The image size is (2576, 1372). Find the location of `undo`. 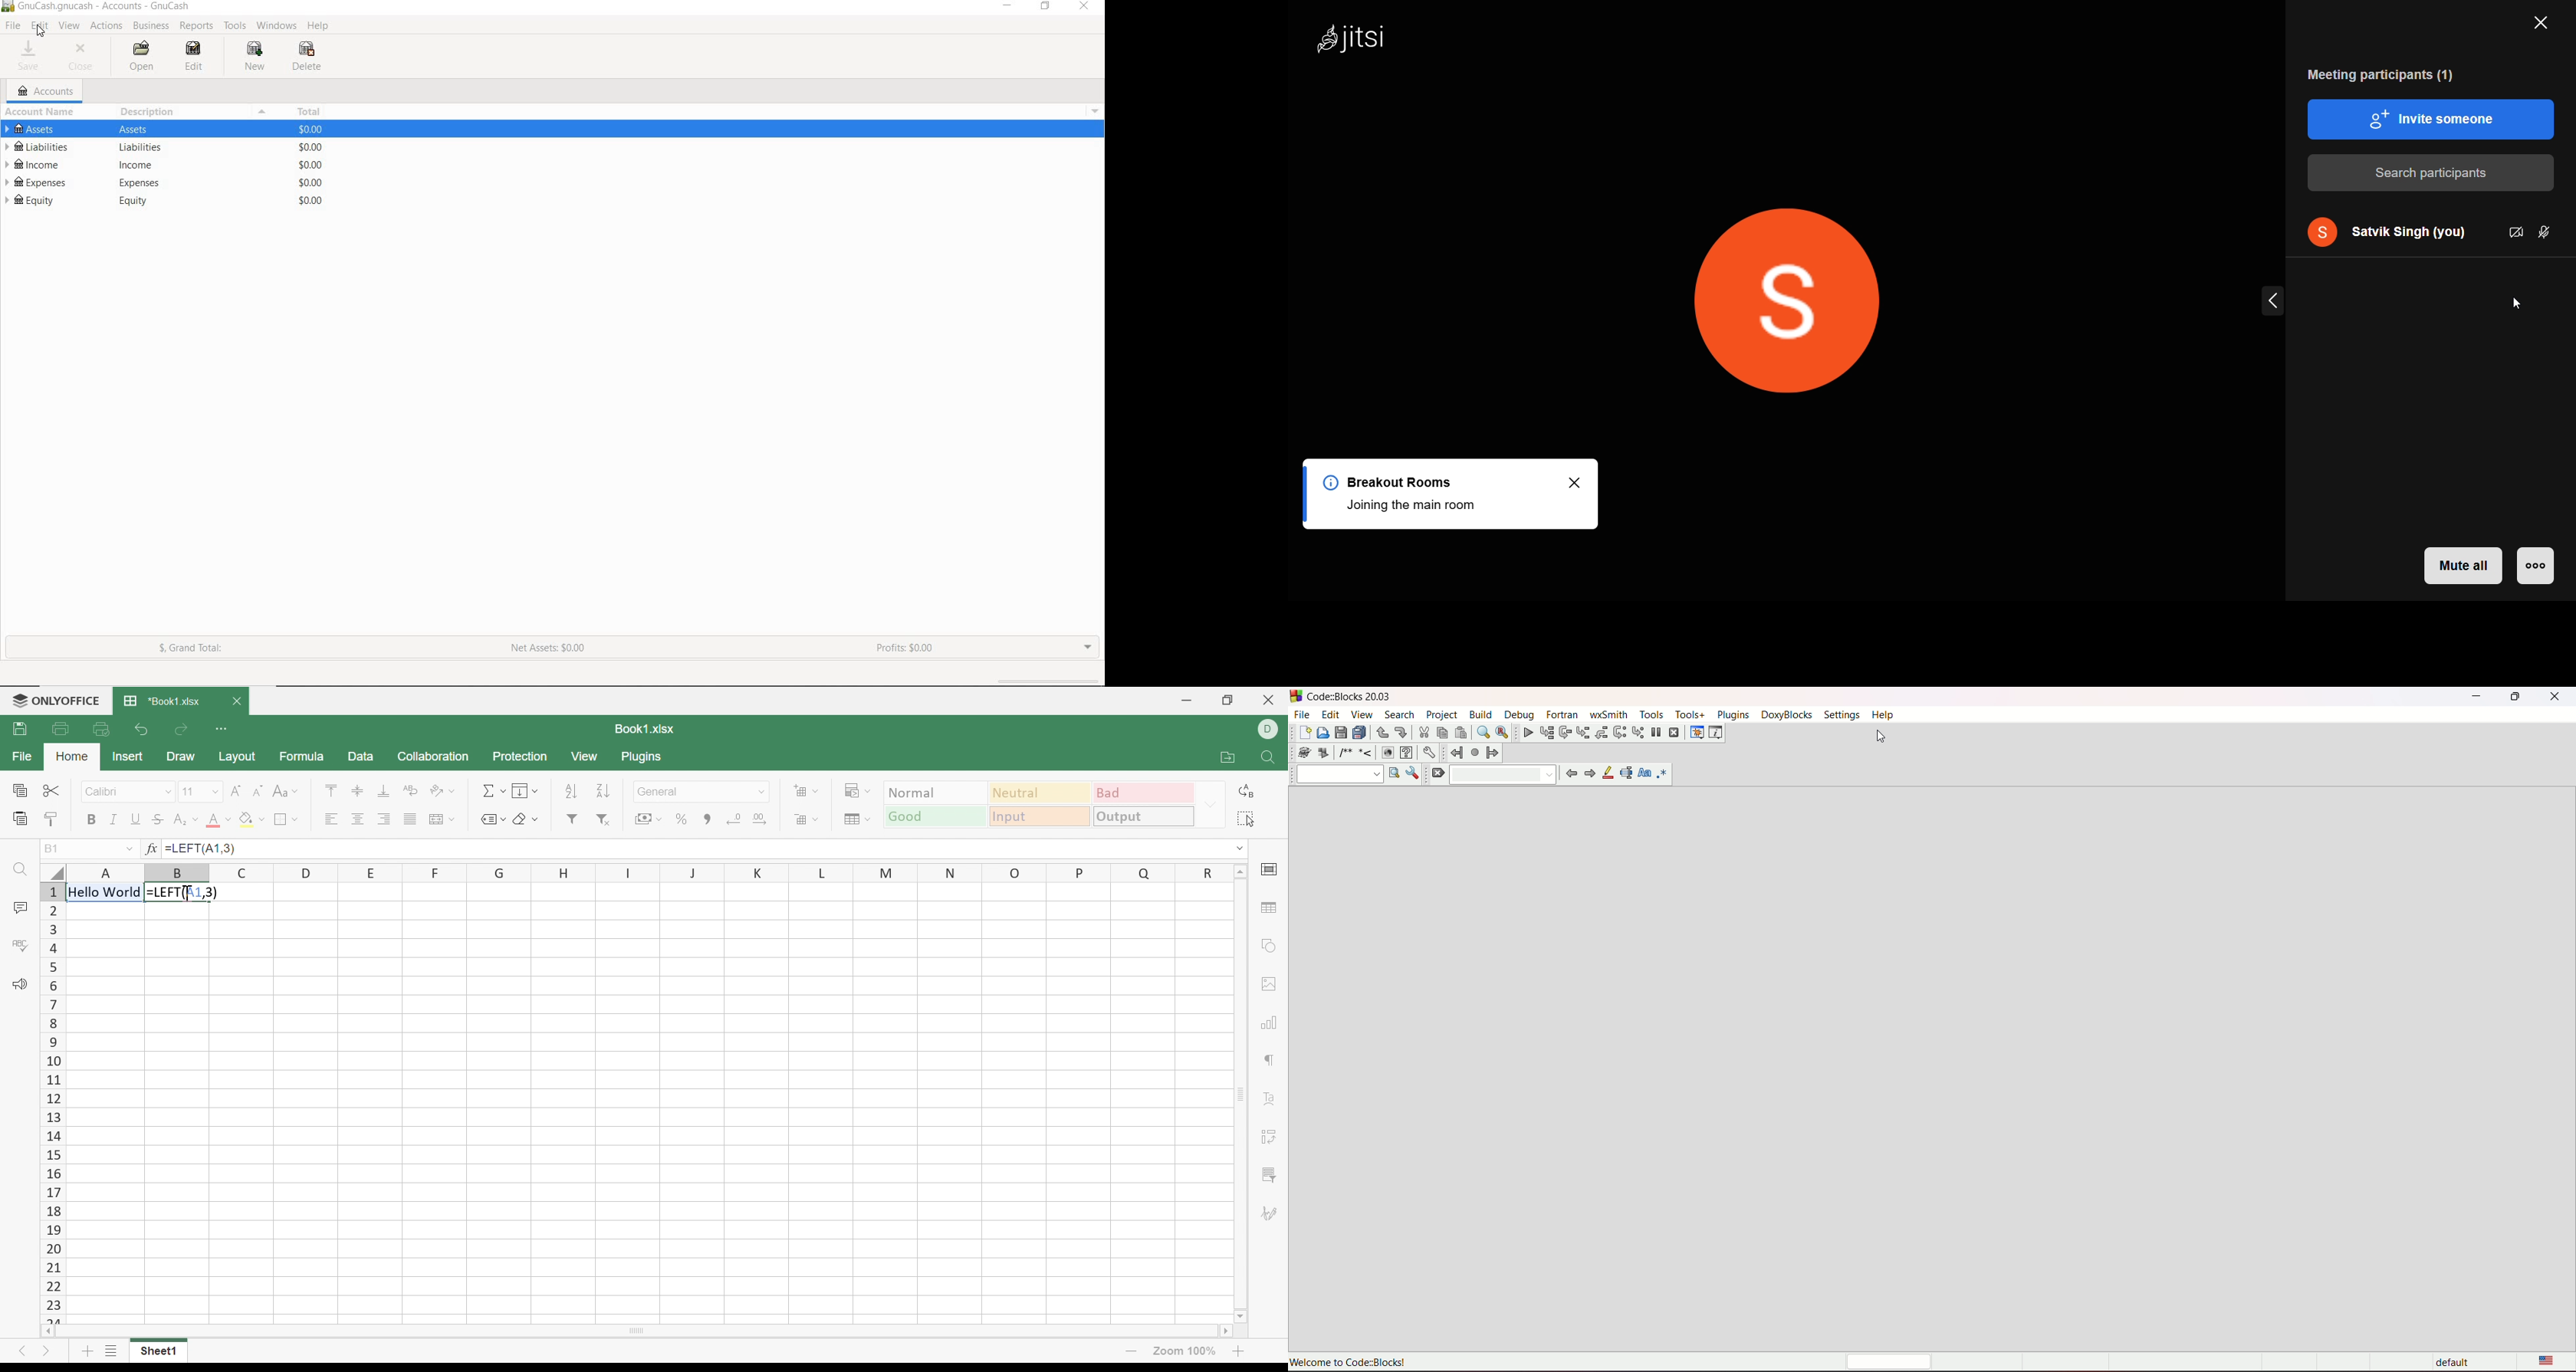

undo is located at coordinates (1383, 733).